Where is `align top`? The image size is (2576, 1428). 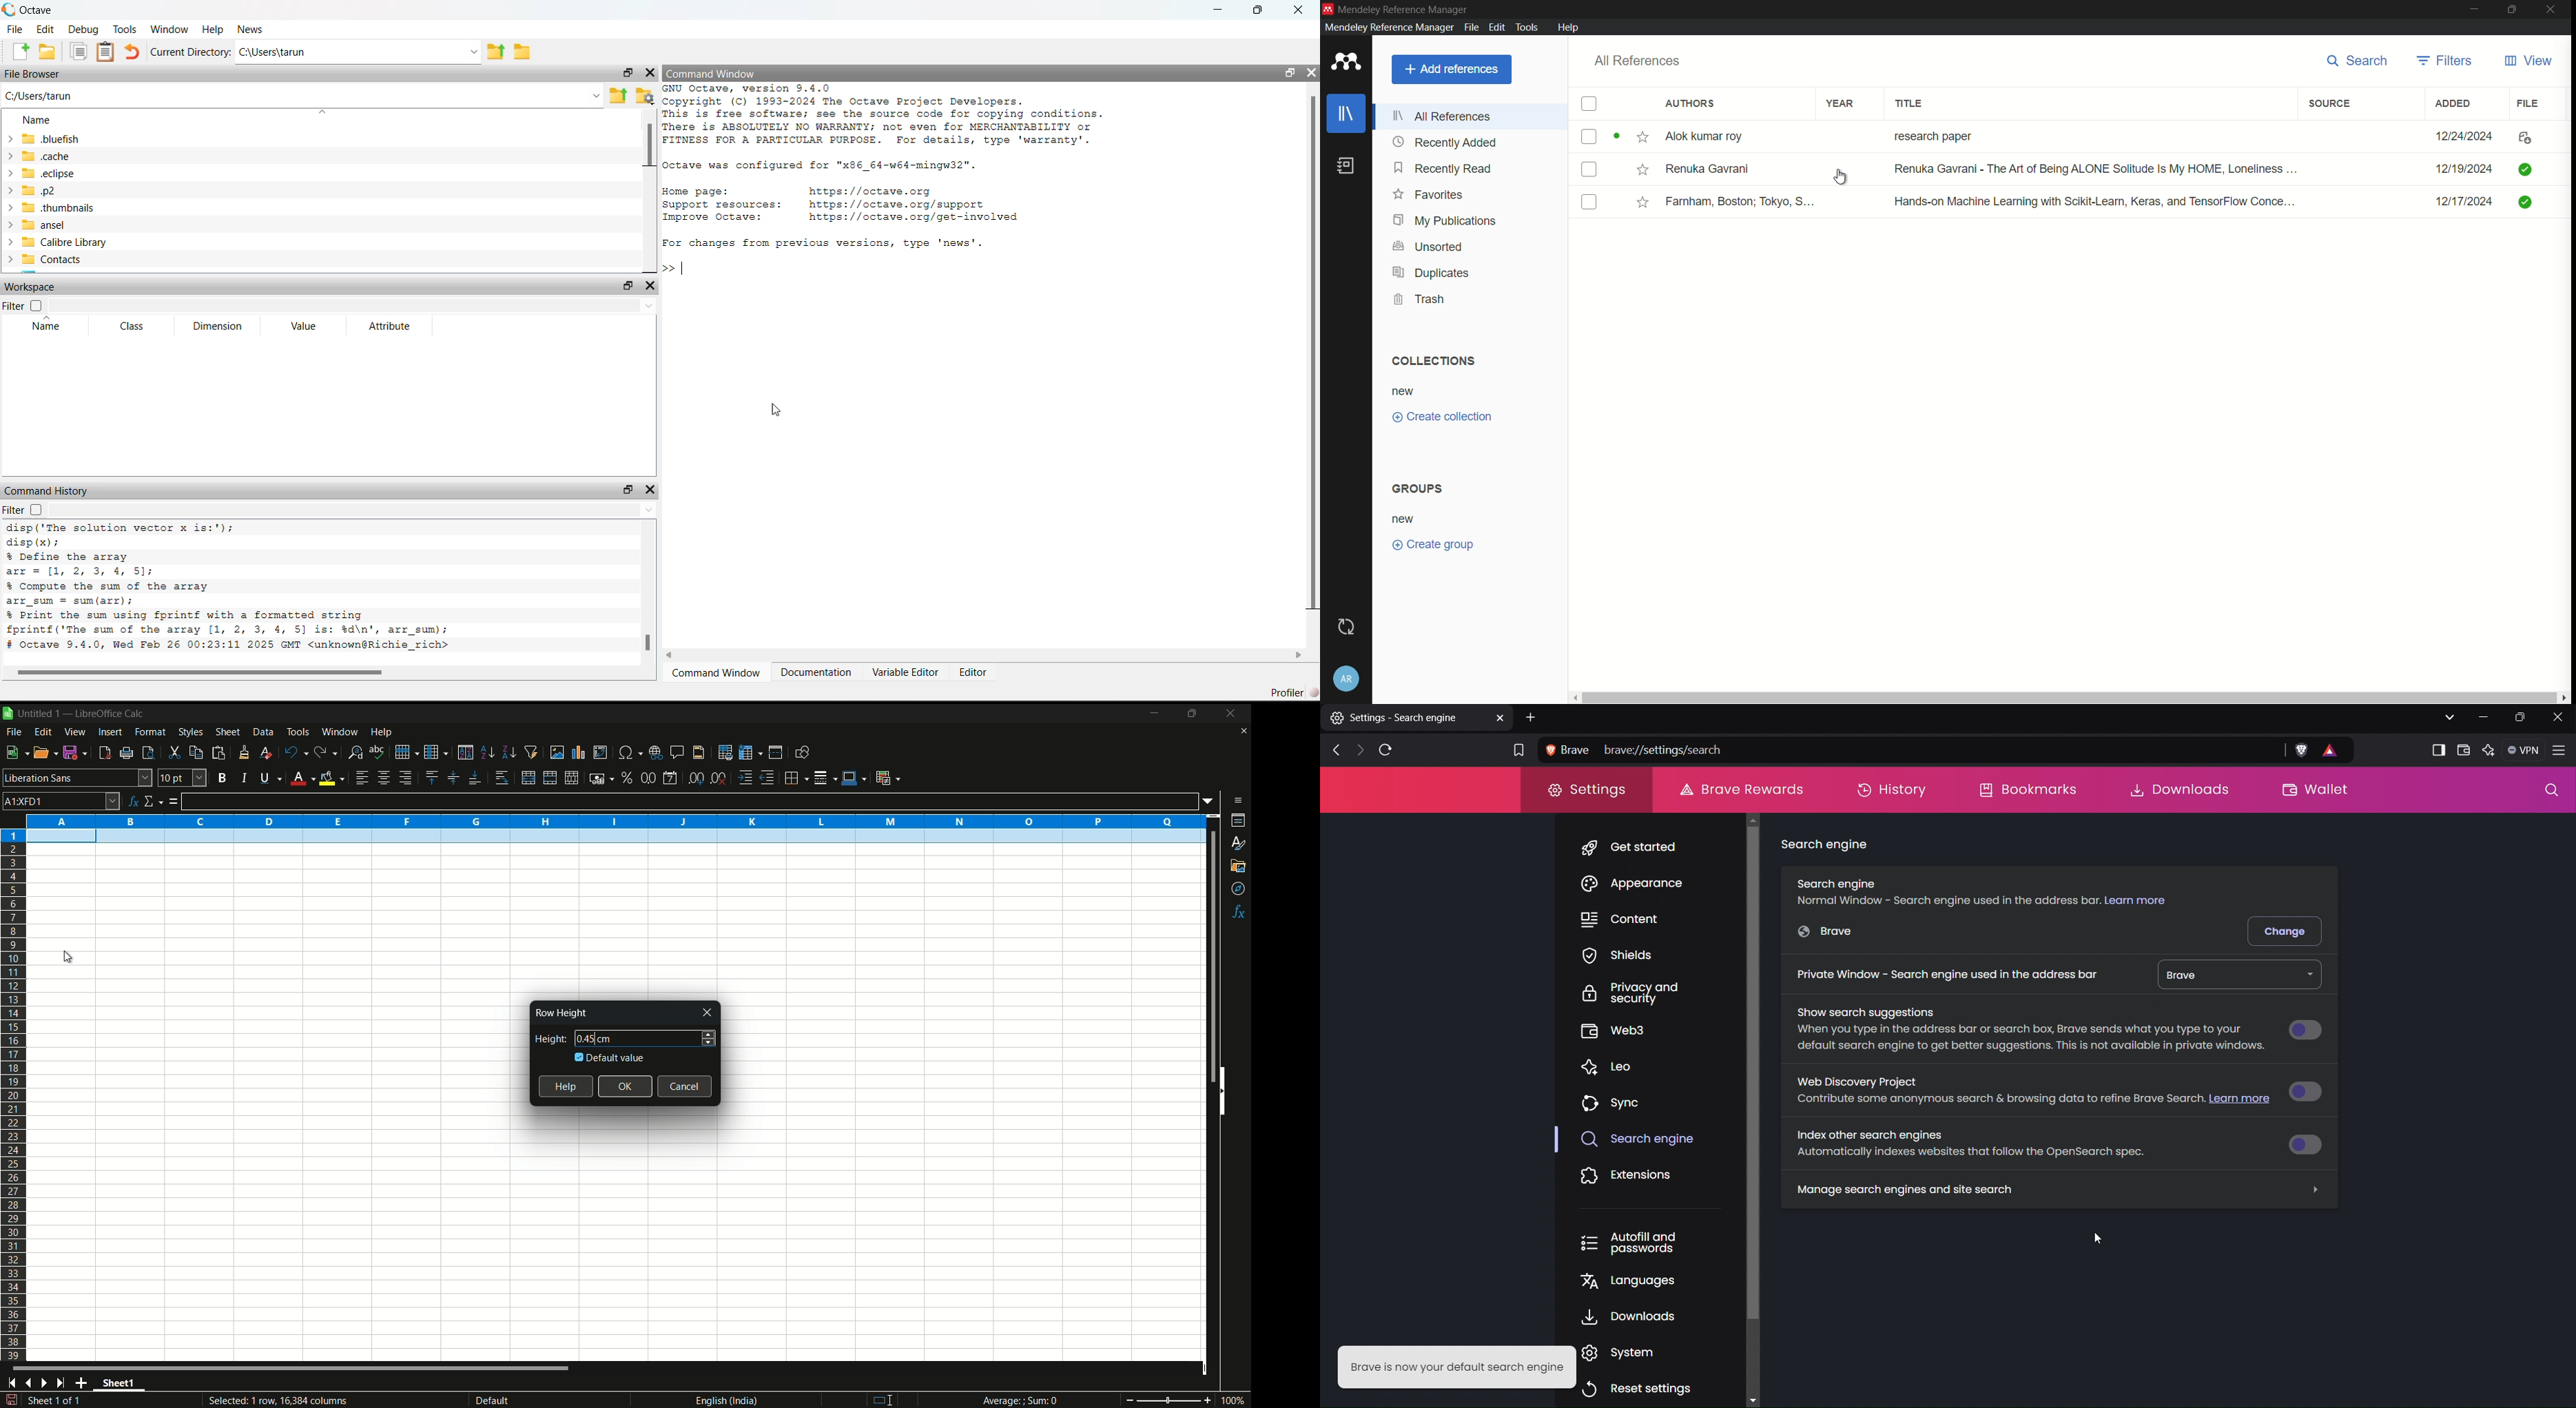
align top is located at coordinates (431, 778).